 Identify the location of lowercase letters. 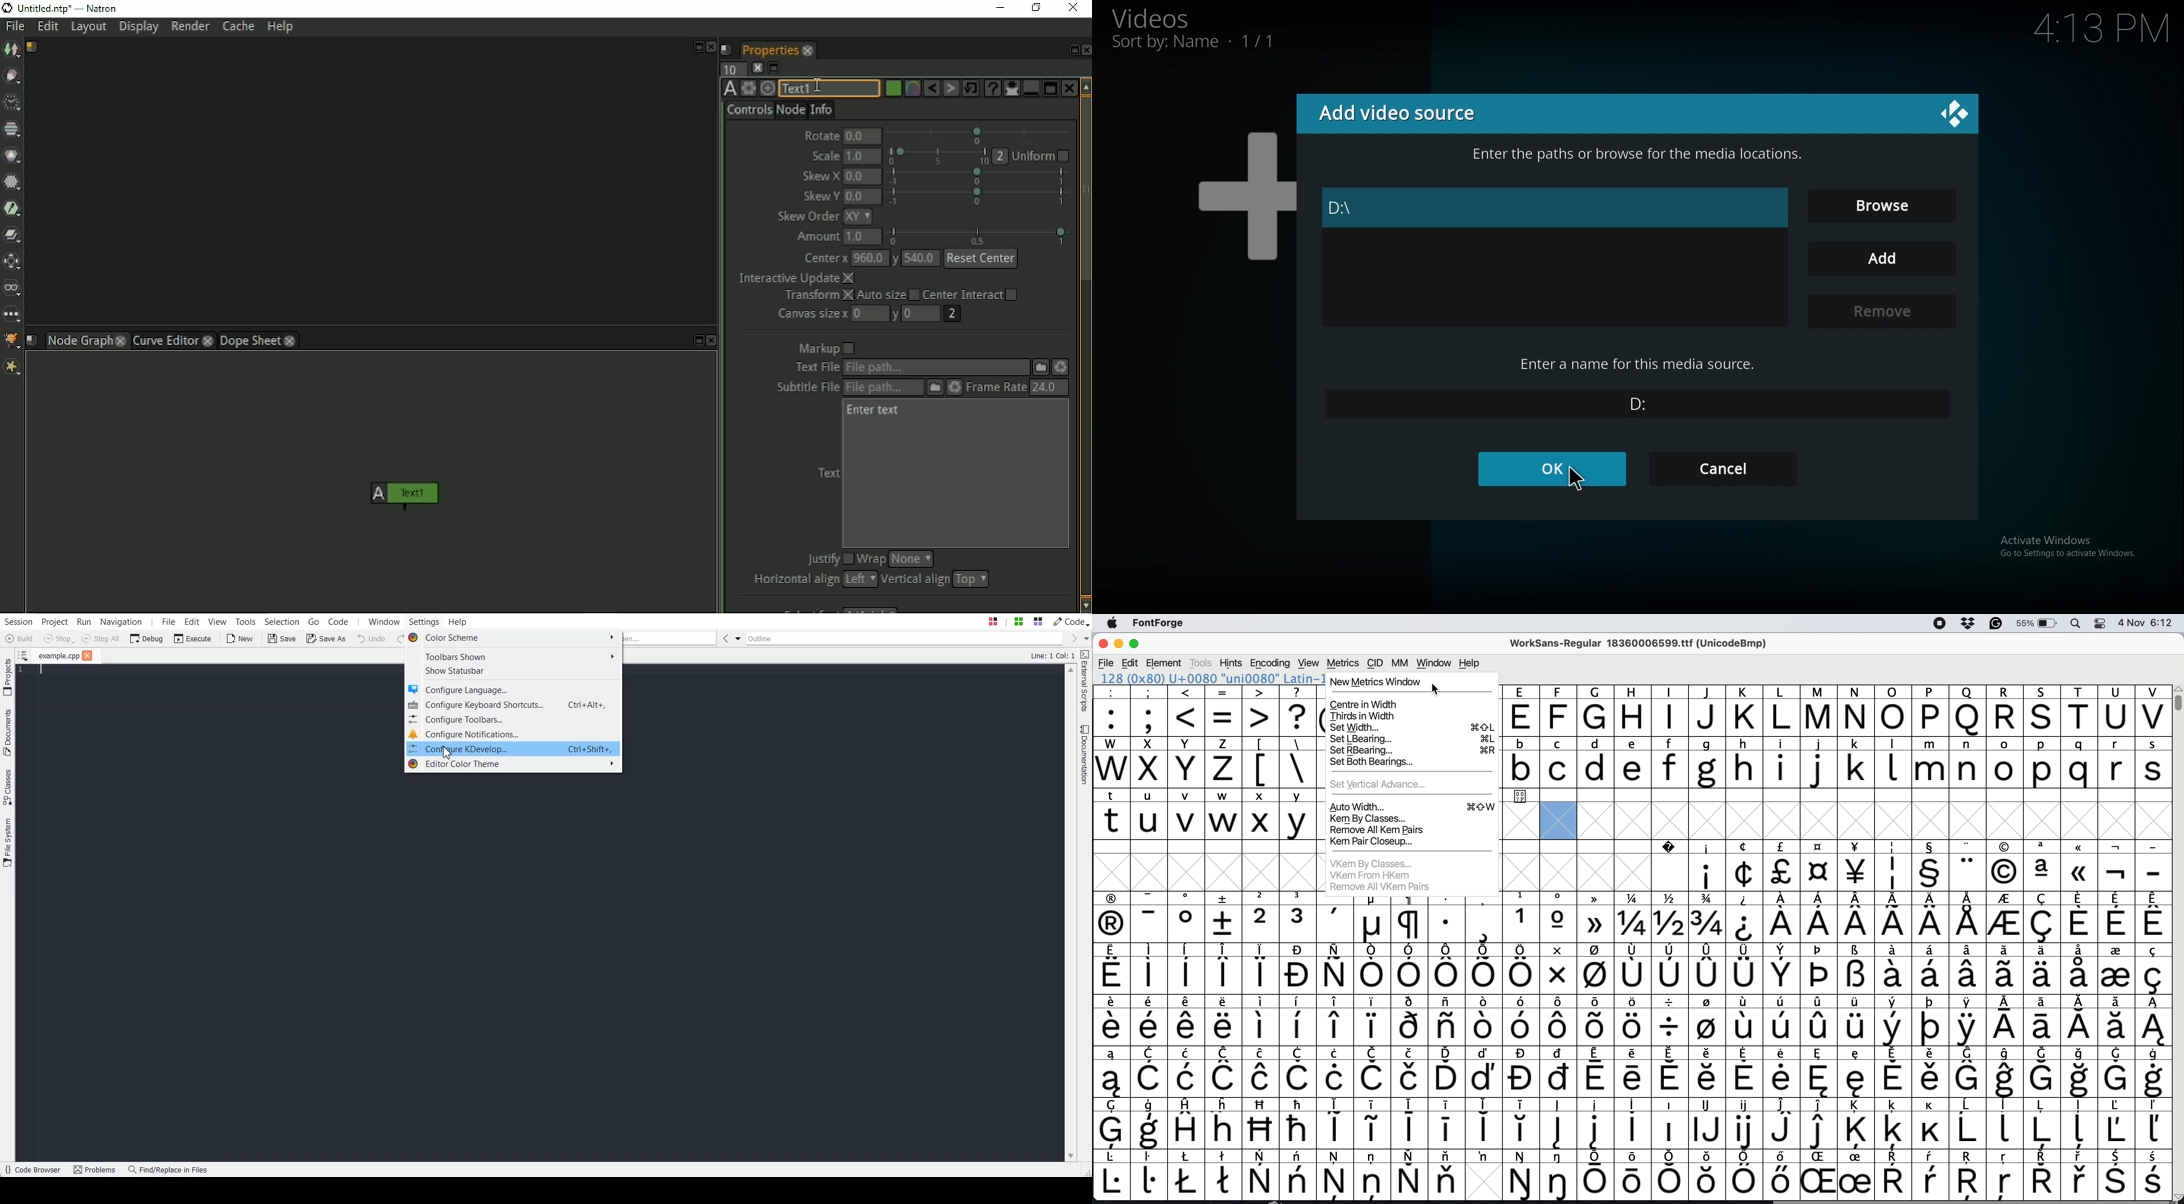
(1205, 796).